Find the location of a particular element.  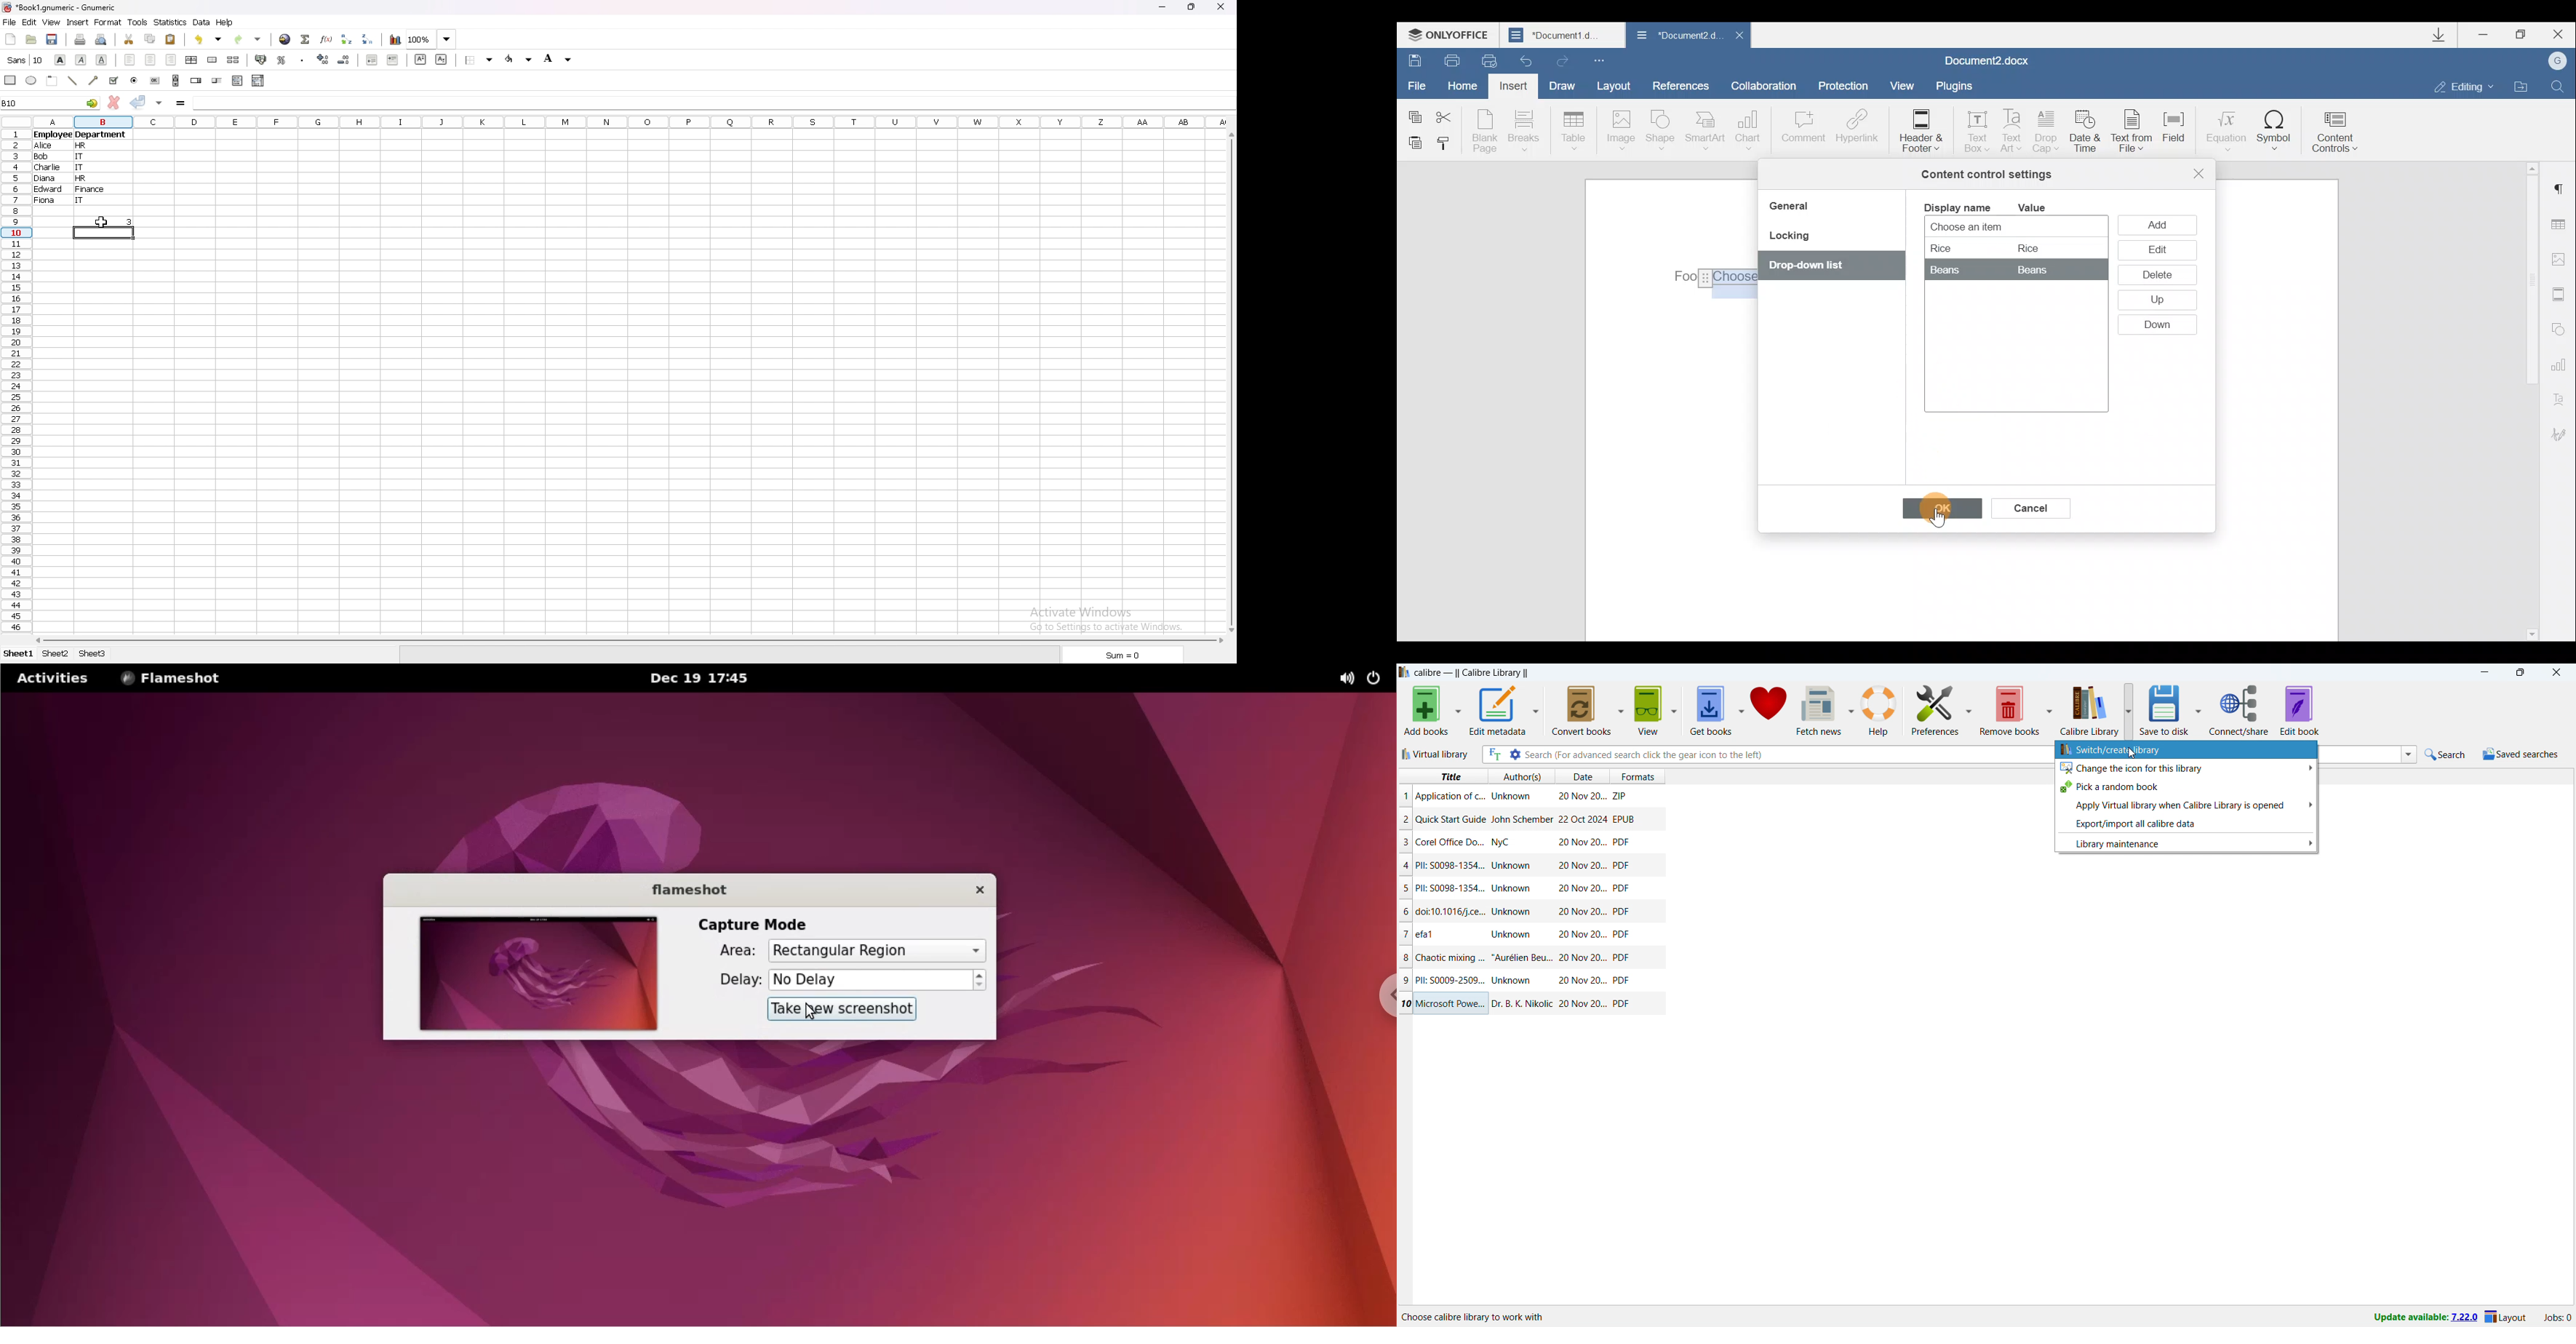

Author is located at coordinates (1511, 933).